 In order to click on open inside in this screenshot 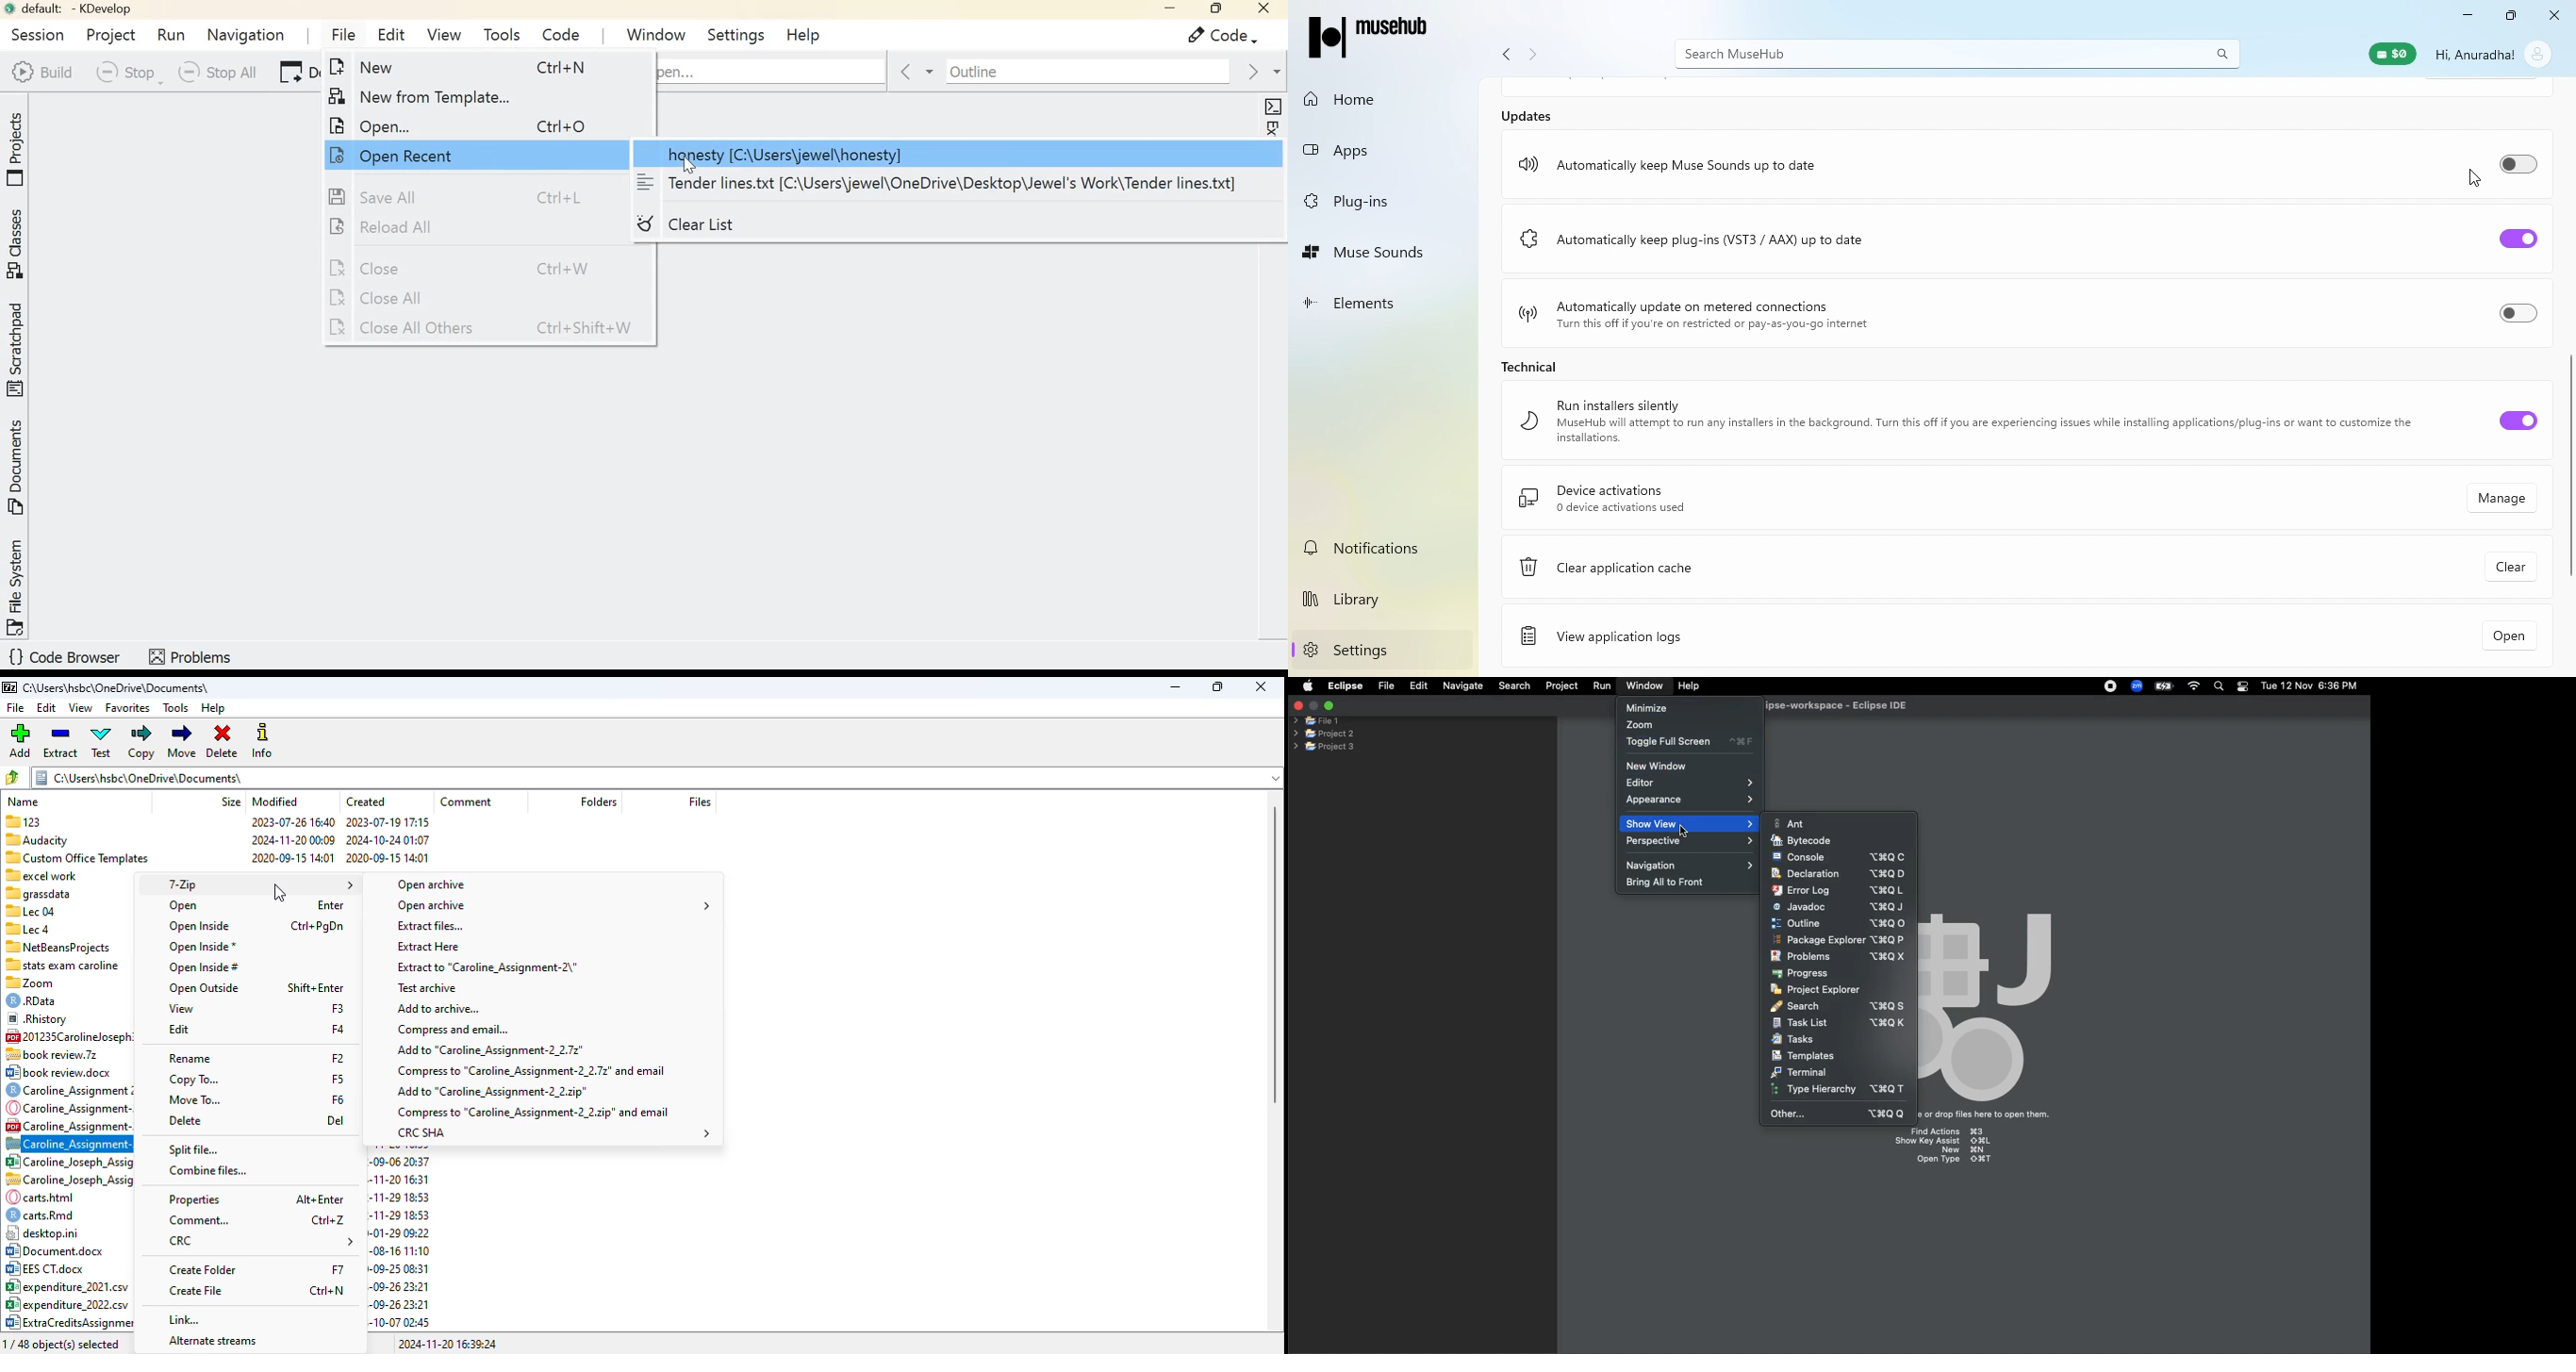, I will do `click(200, 926)`.